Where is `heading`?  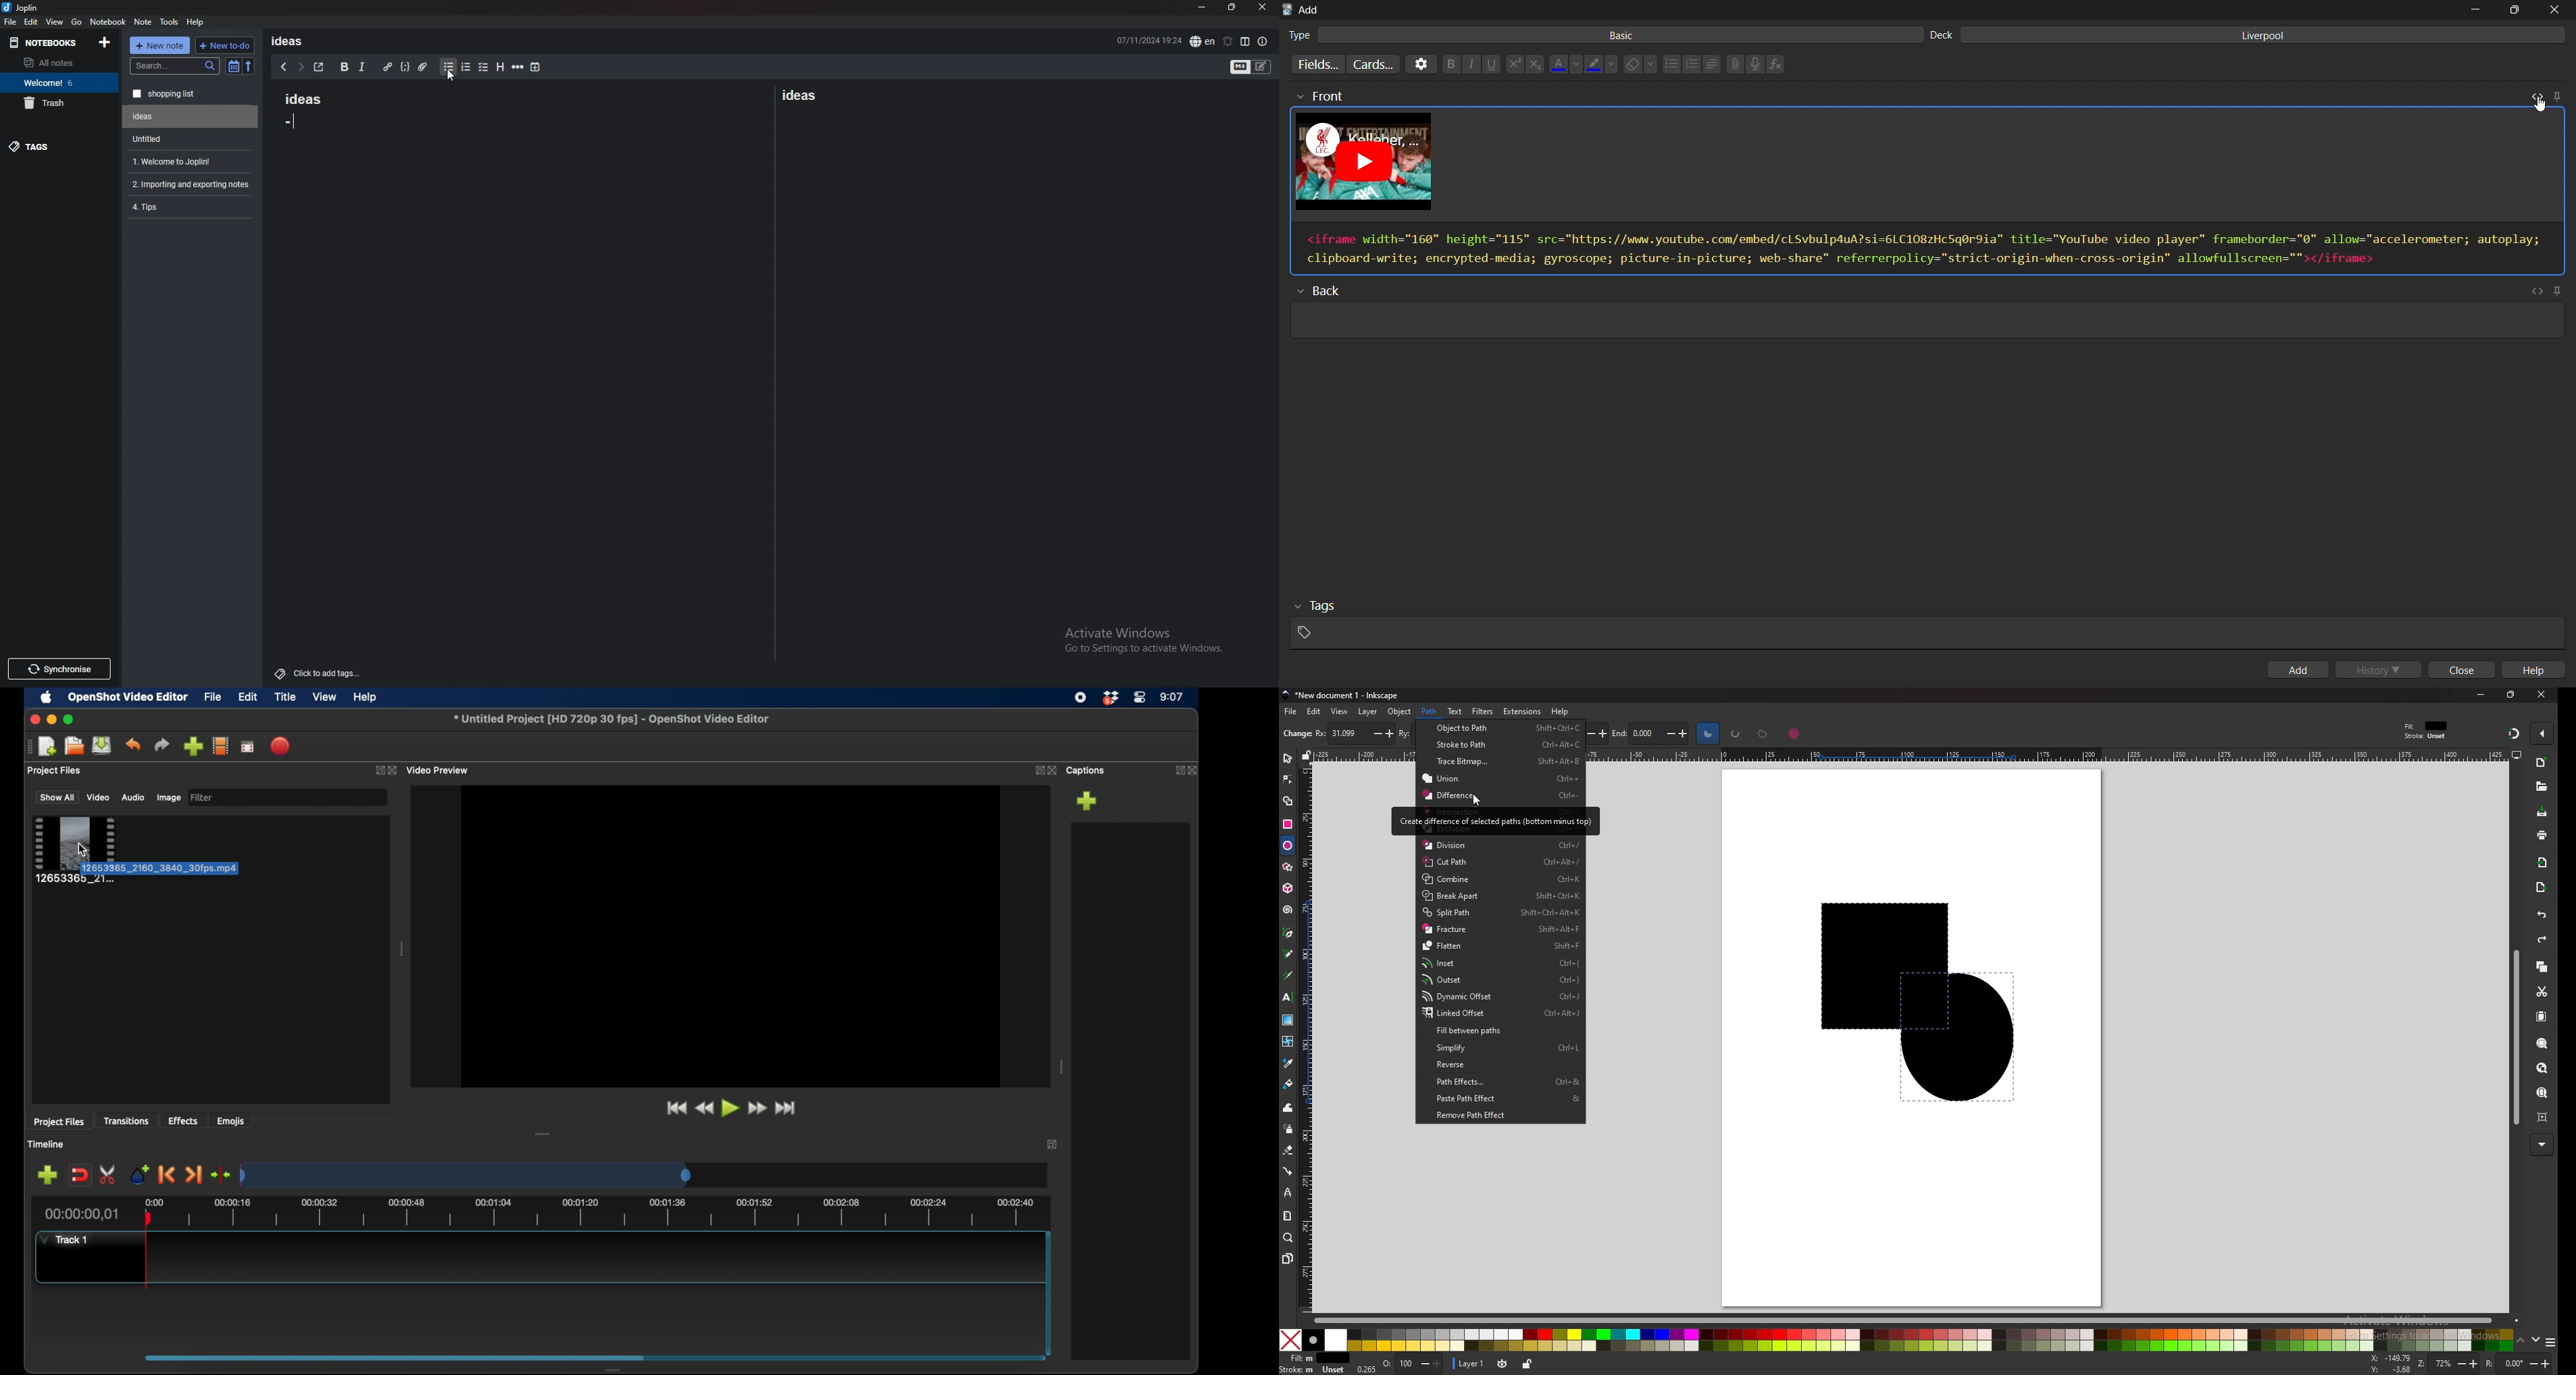
heading is located at coordinates (499, 67).